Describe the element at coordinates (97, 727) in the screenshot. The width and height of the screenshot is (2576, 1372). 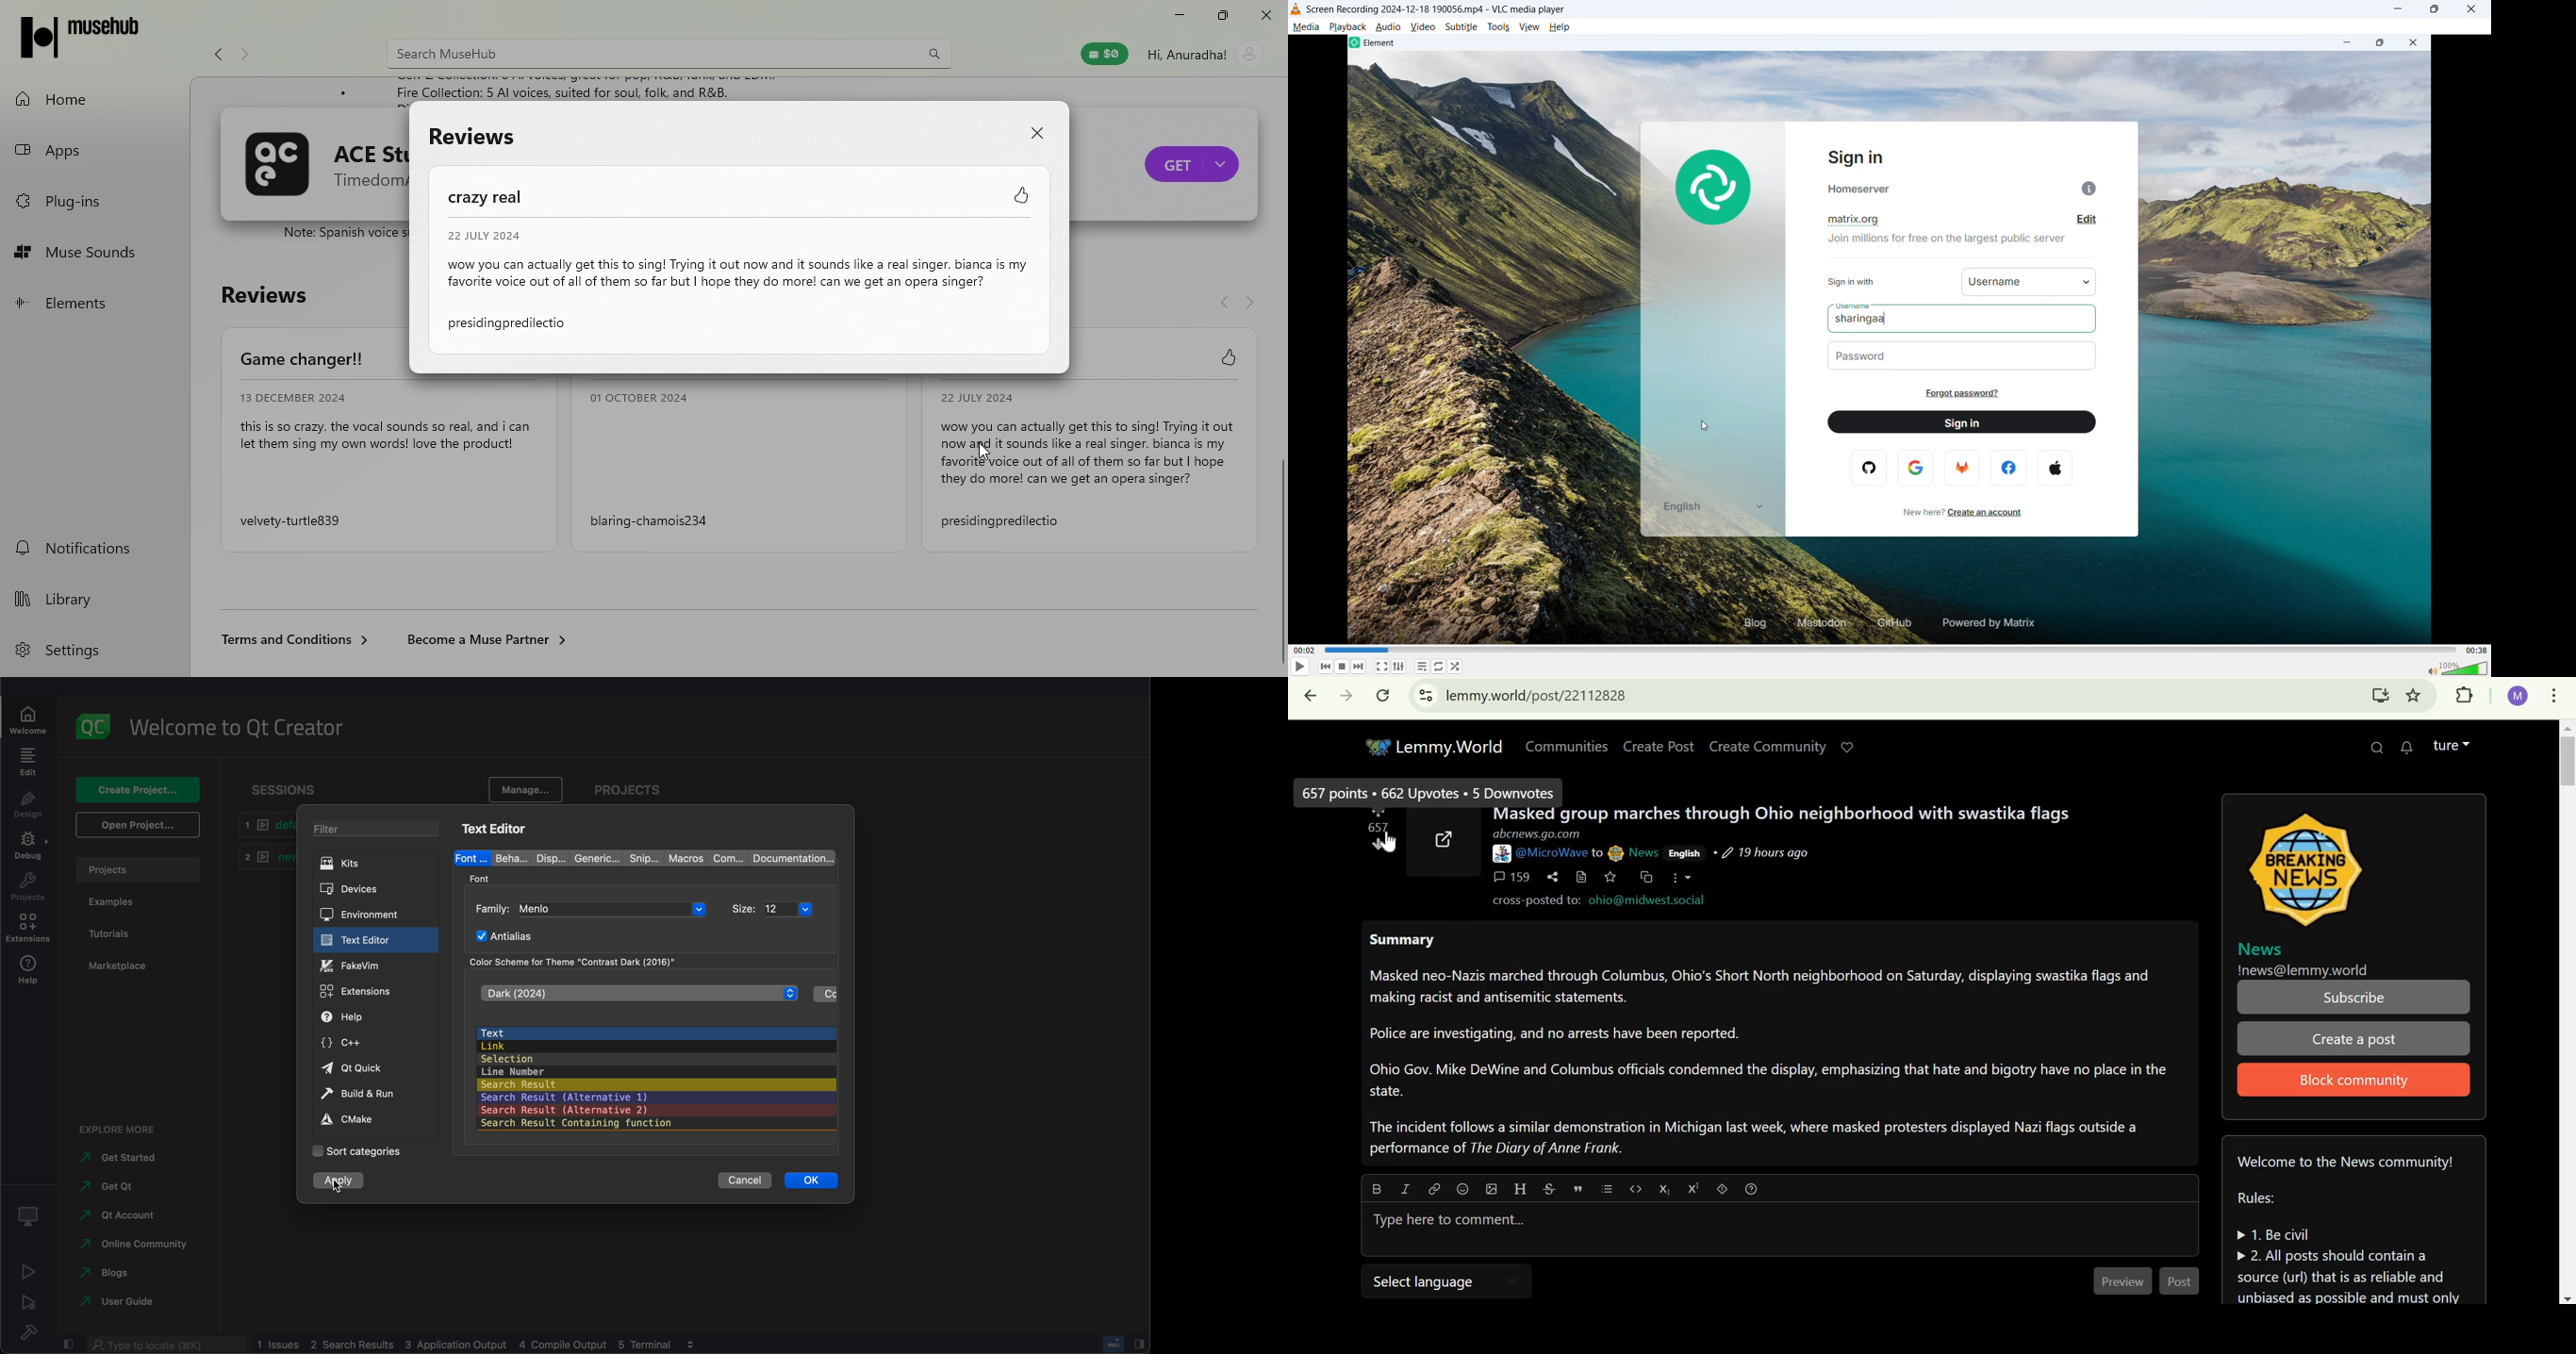
I see `logo` at that location.